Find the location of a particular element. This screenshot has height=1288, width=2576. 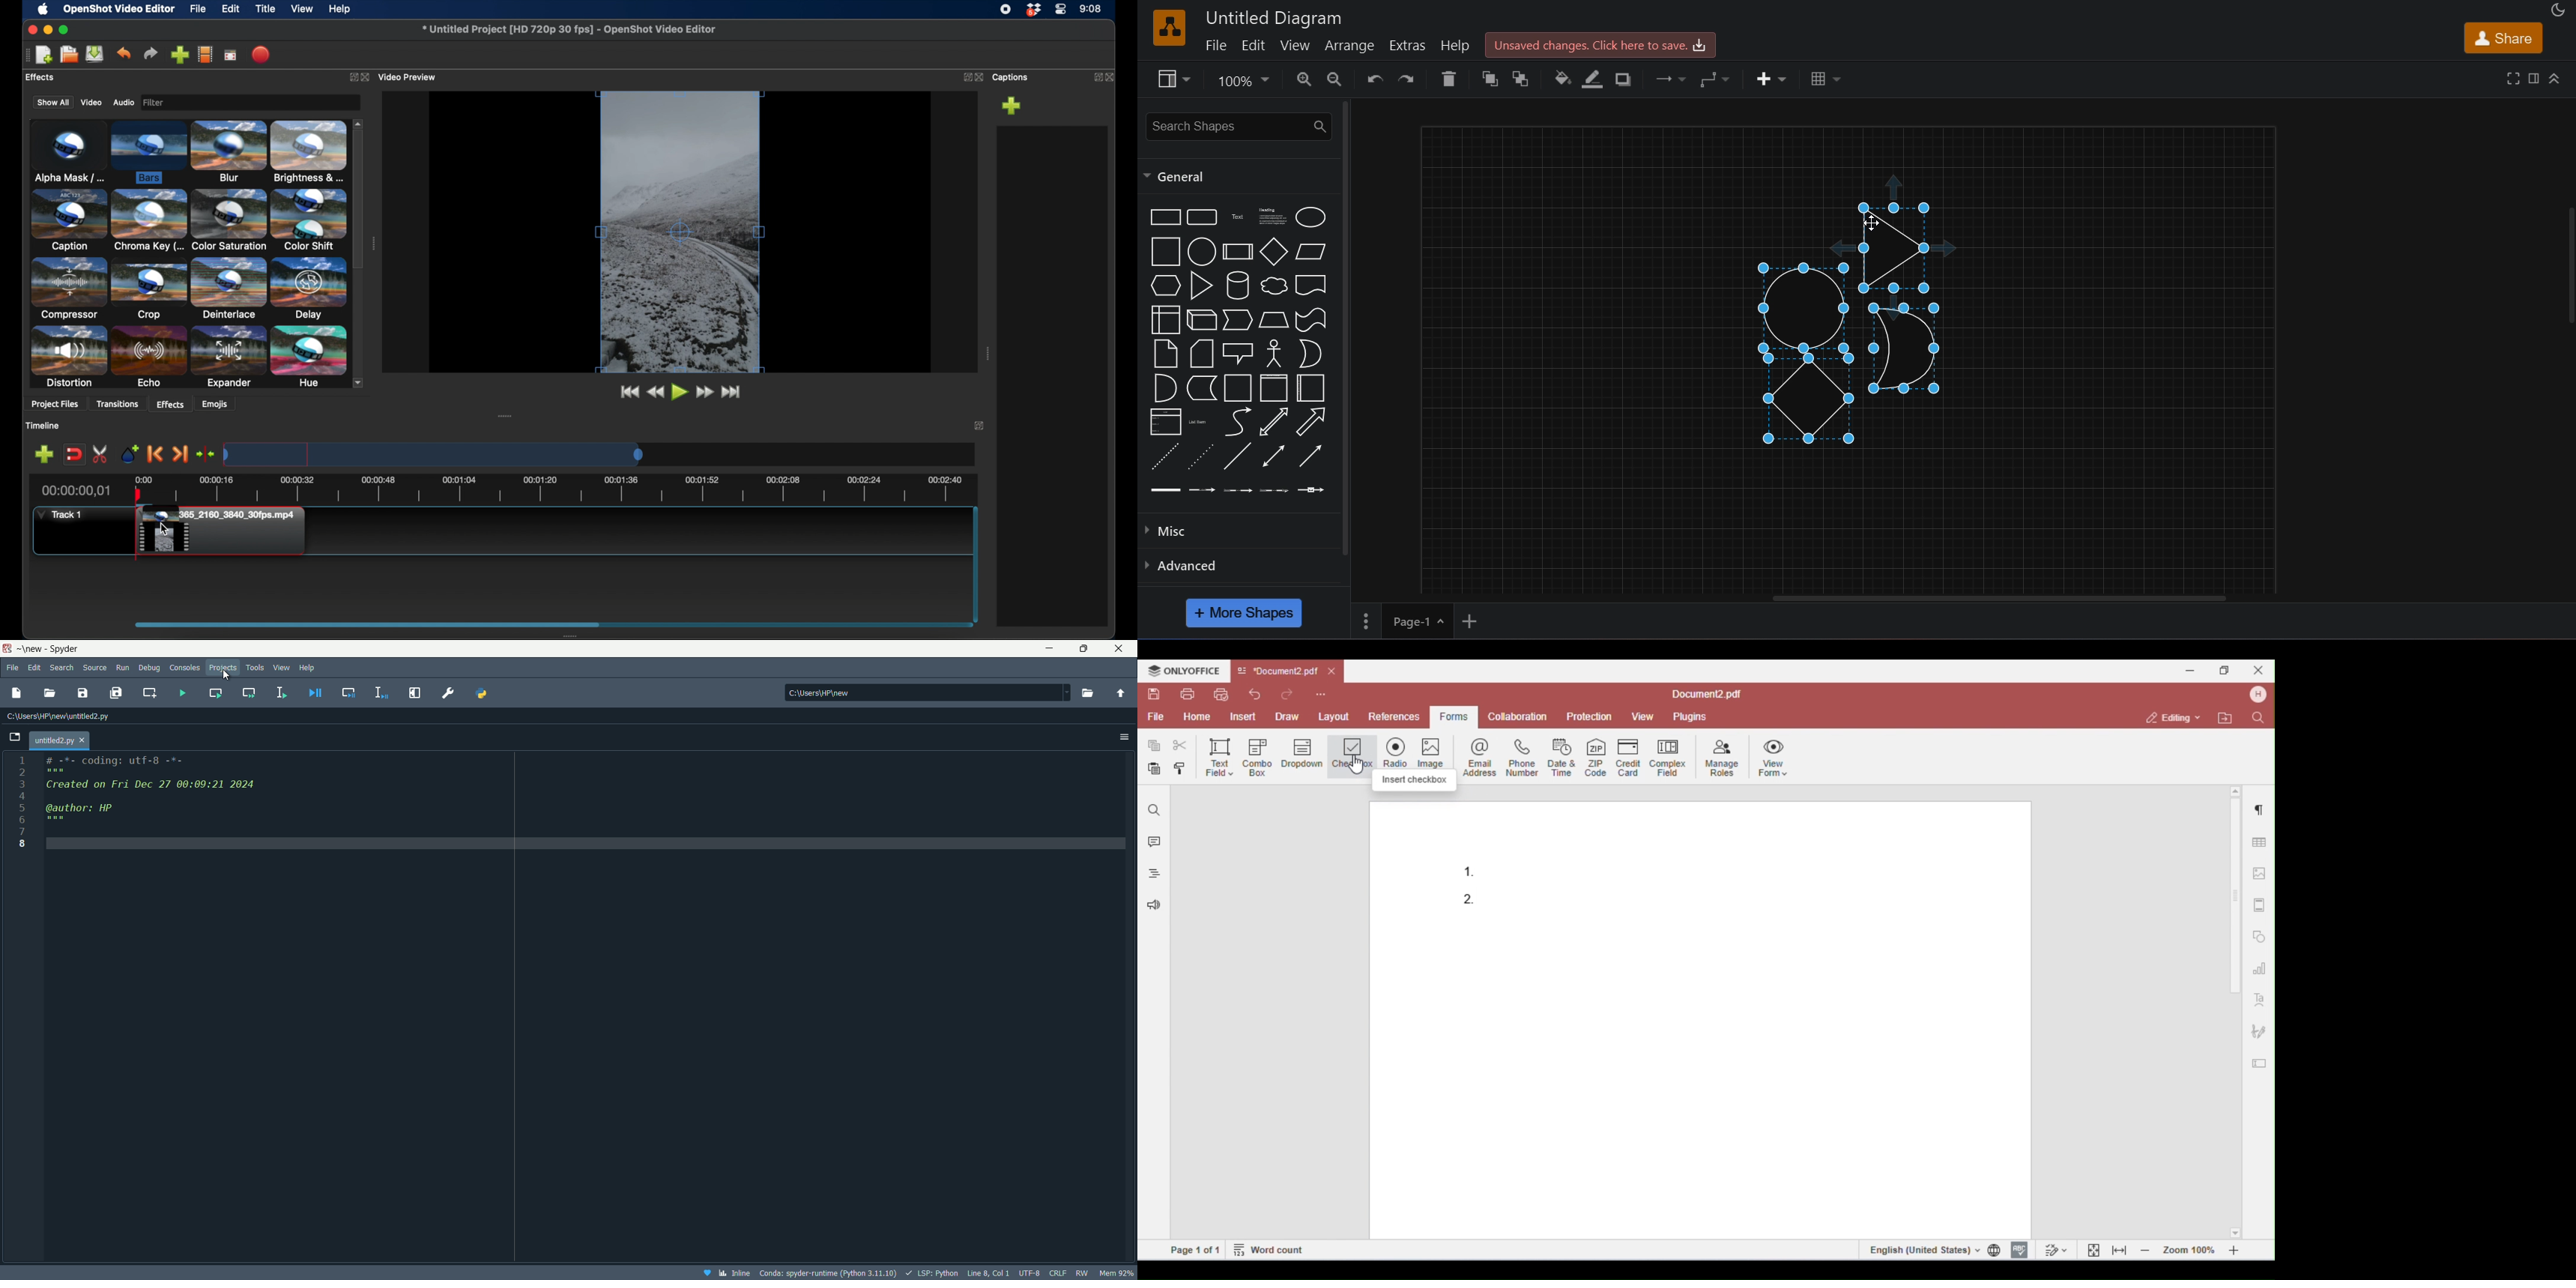

process is located at coordinates (1237, 251).